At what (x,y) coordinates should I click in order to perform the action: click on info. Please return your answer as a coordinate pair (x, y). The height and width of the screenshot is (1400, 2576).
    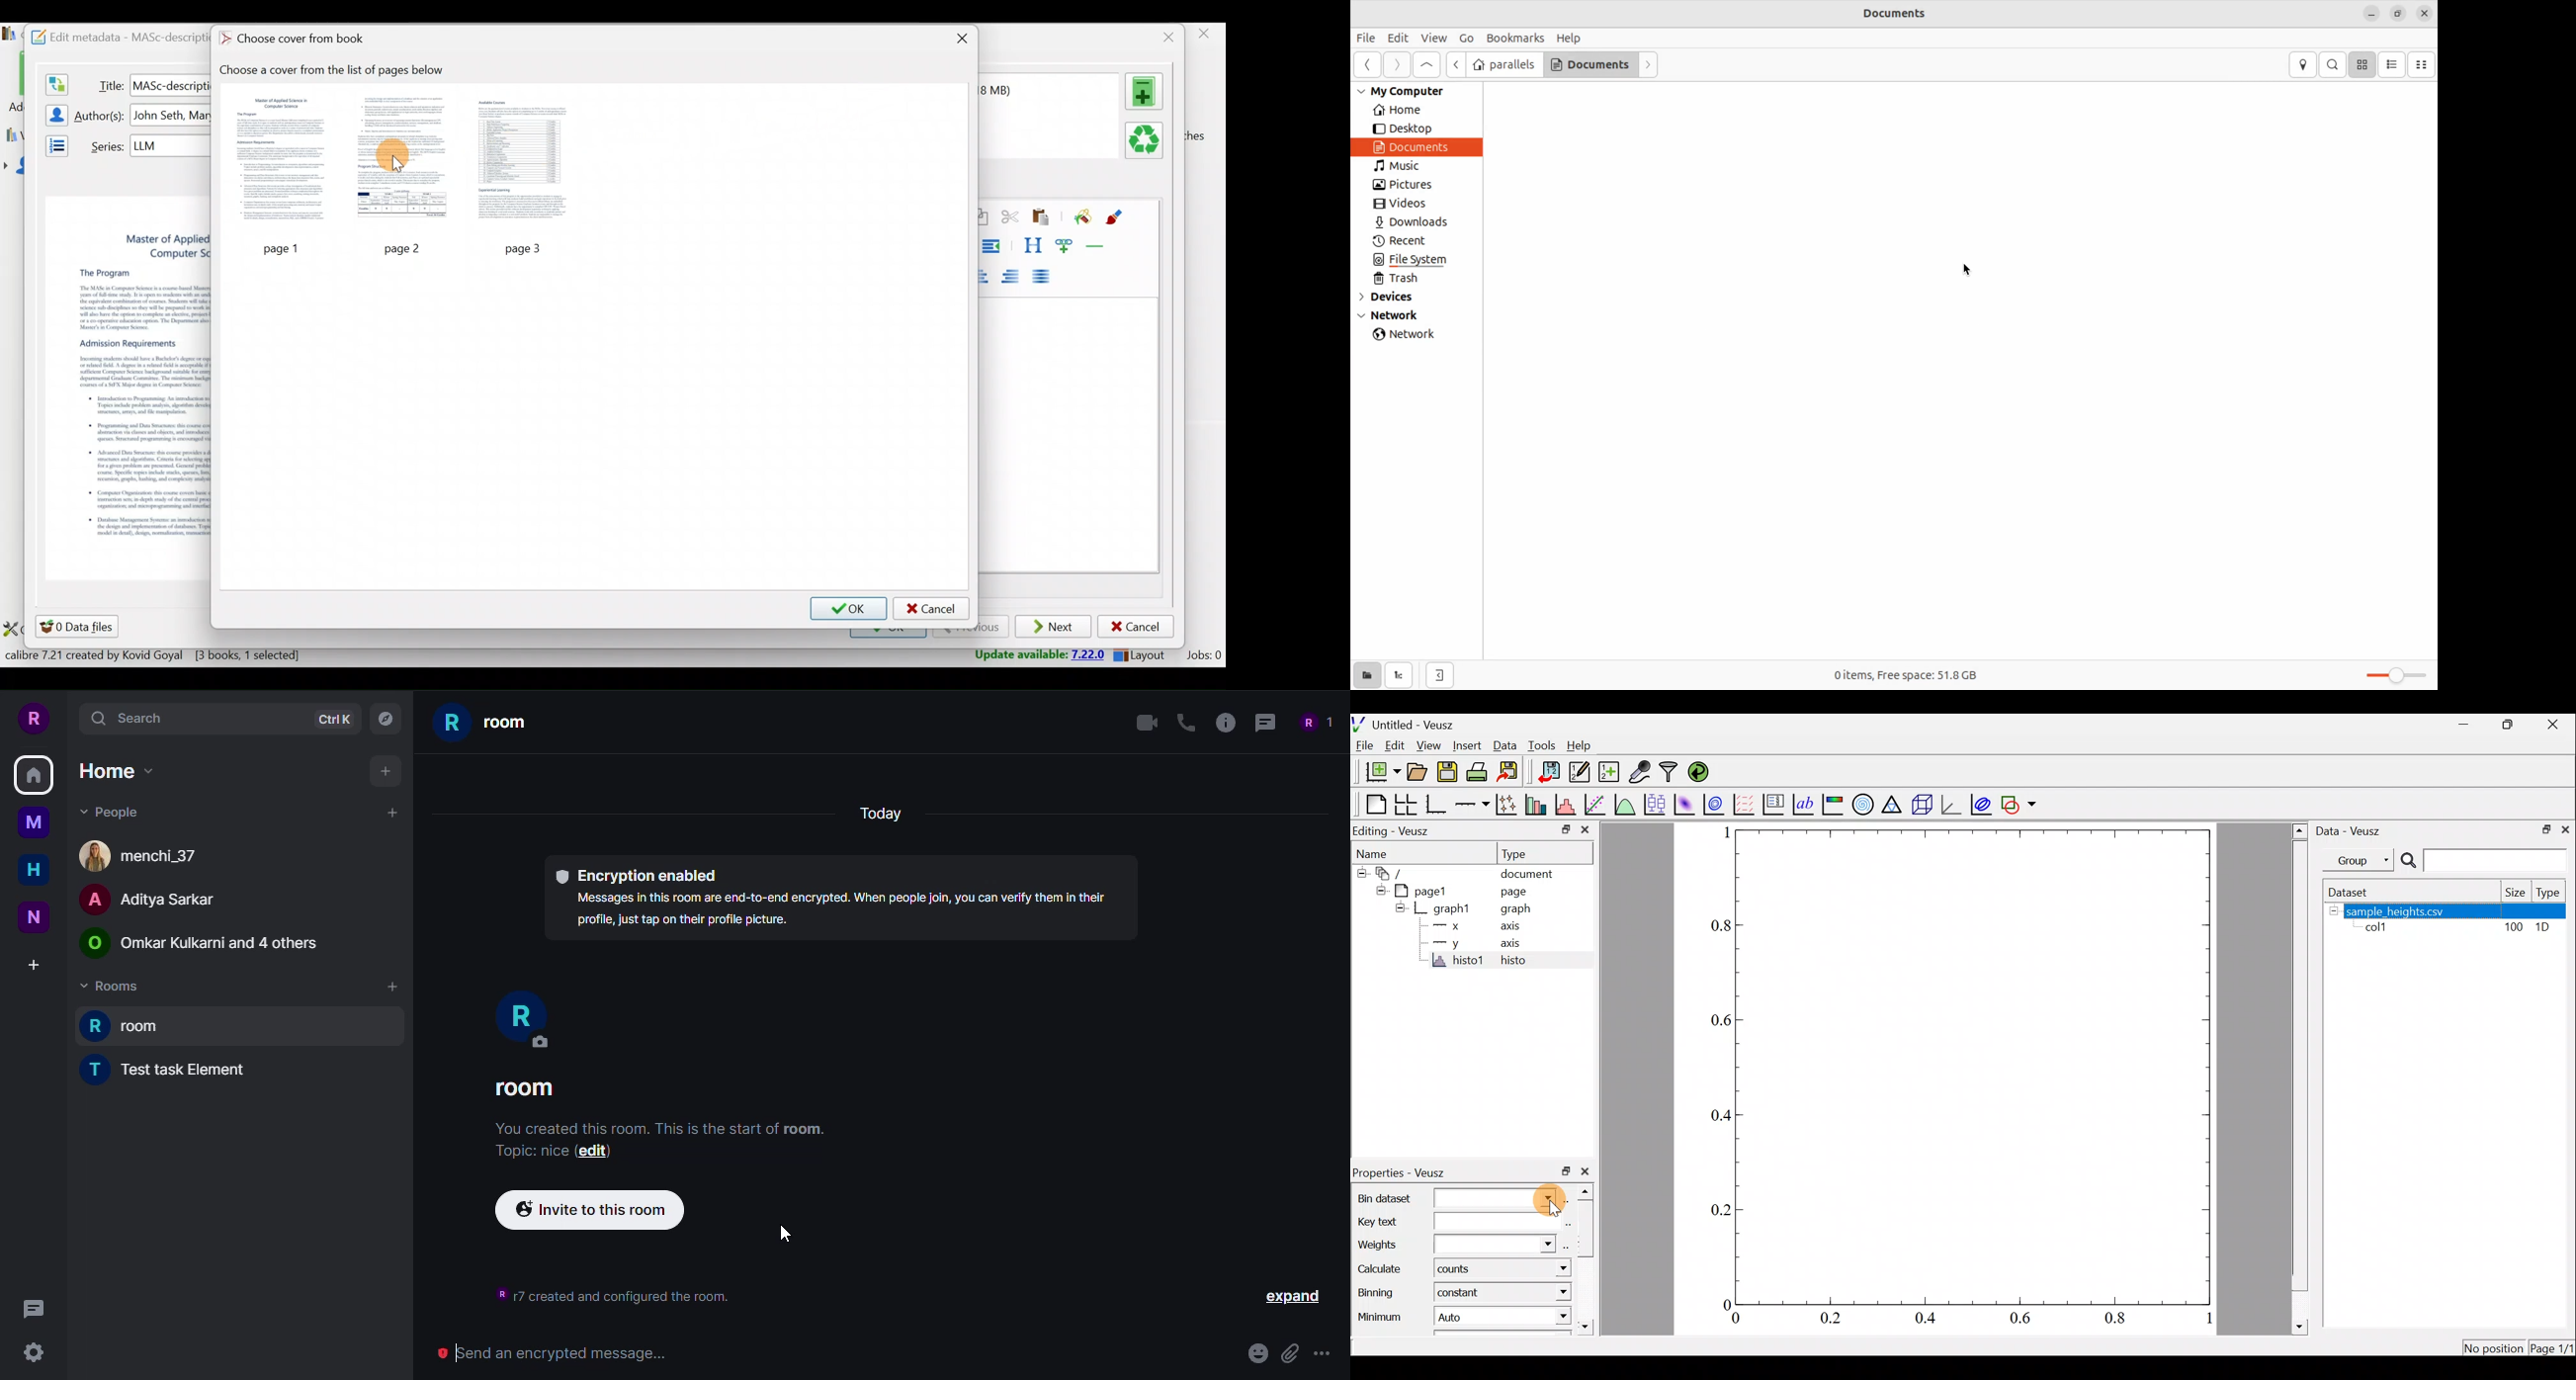
    Looking at the image, I should click on (843, 909).